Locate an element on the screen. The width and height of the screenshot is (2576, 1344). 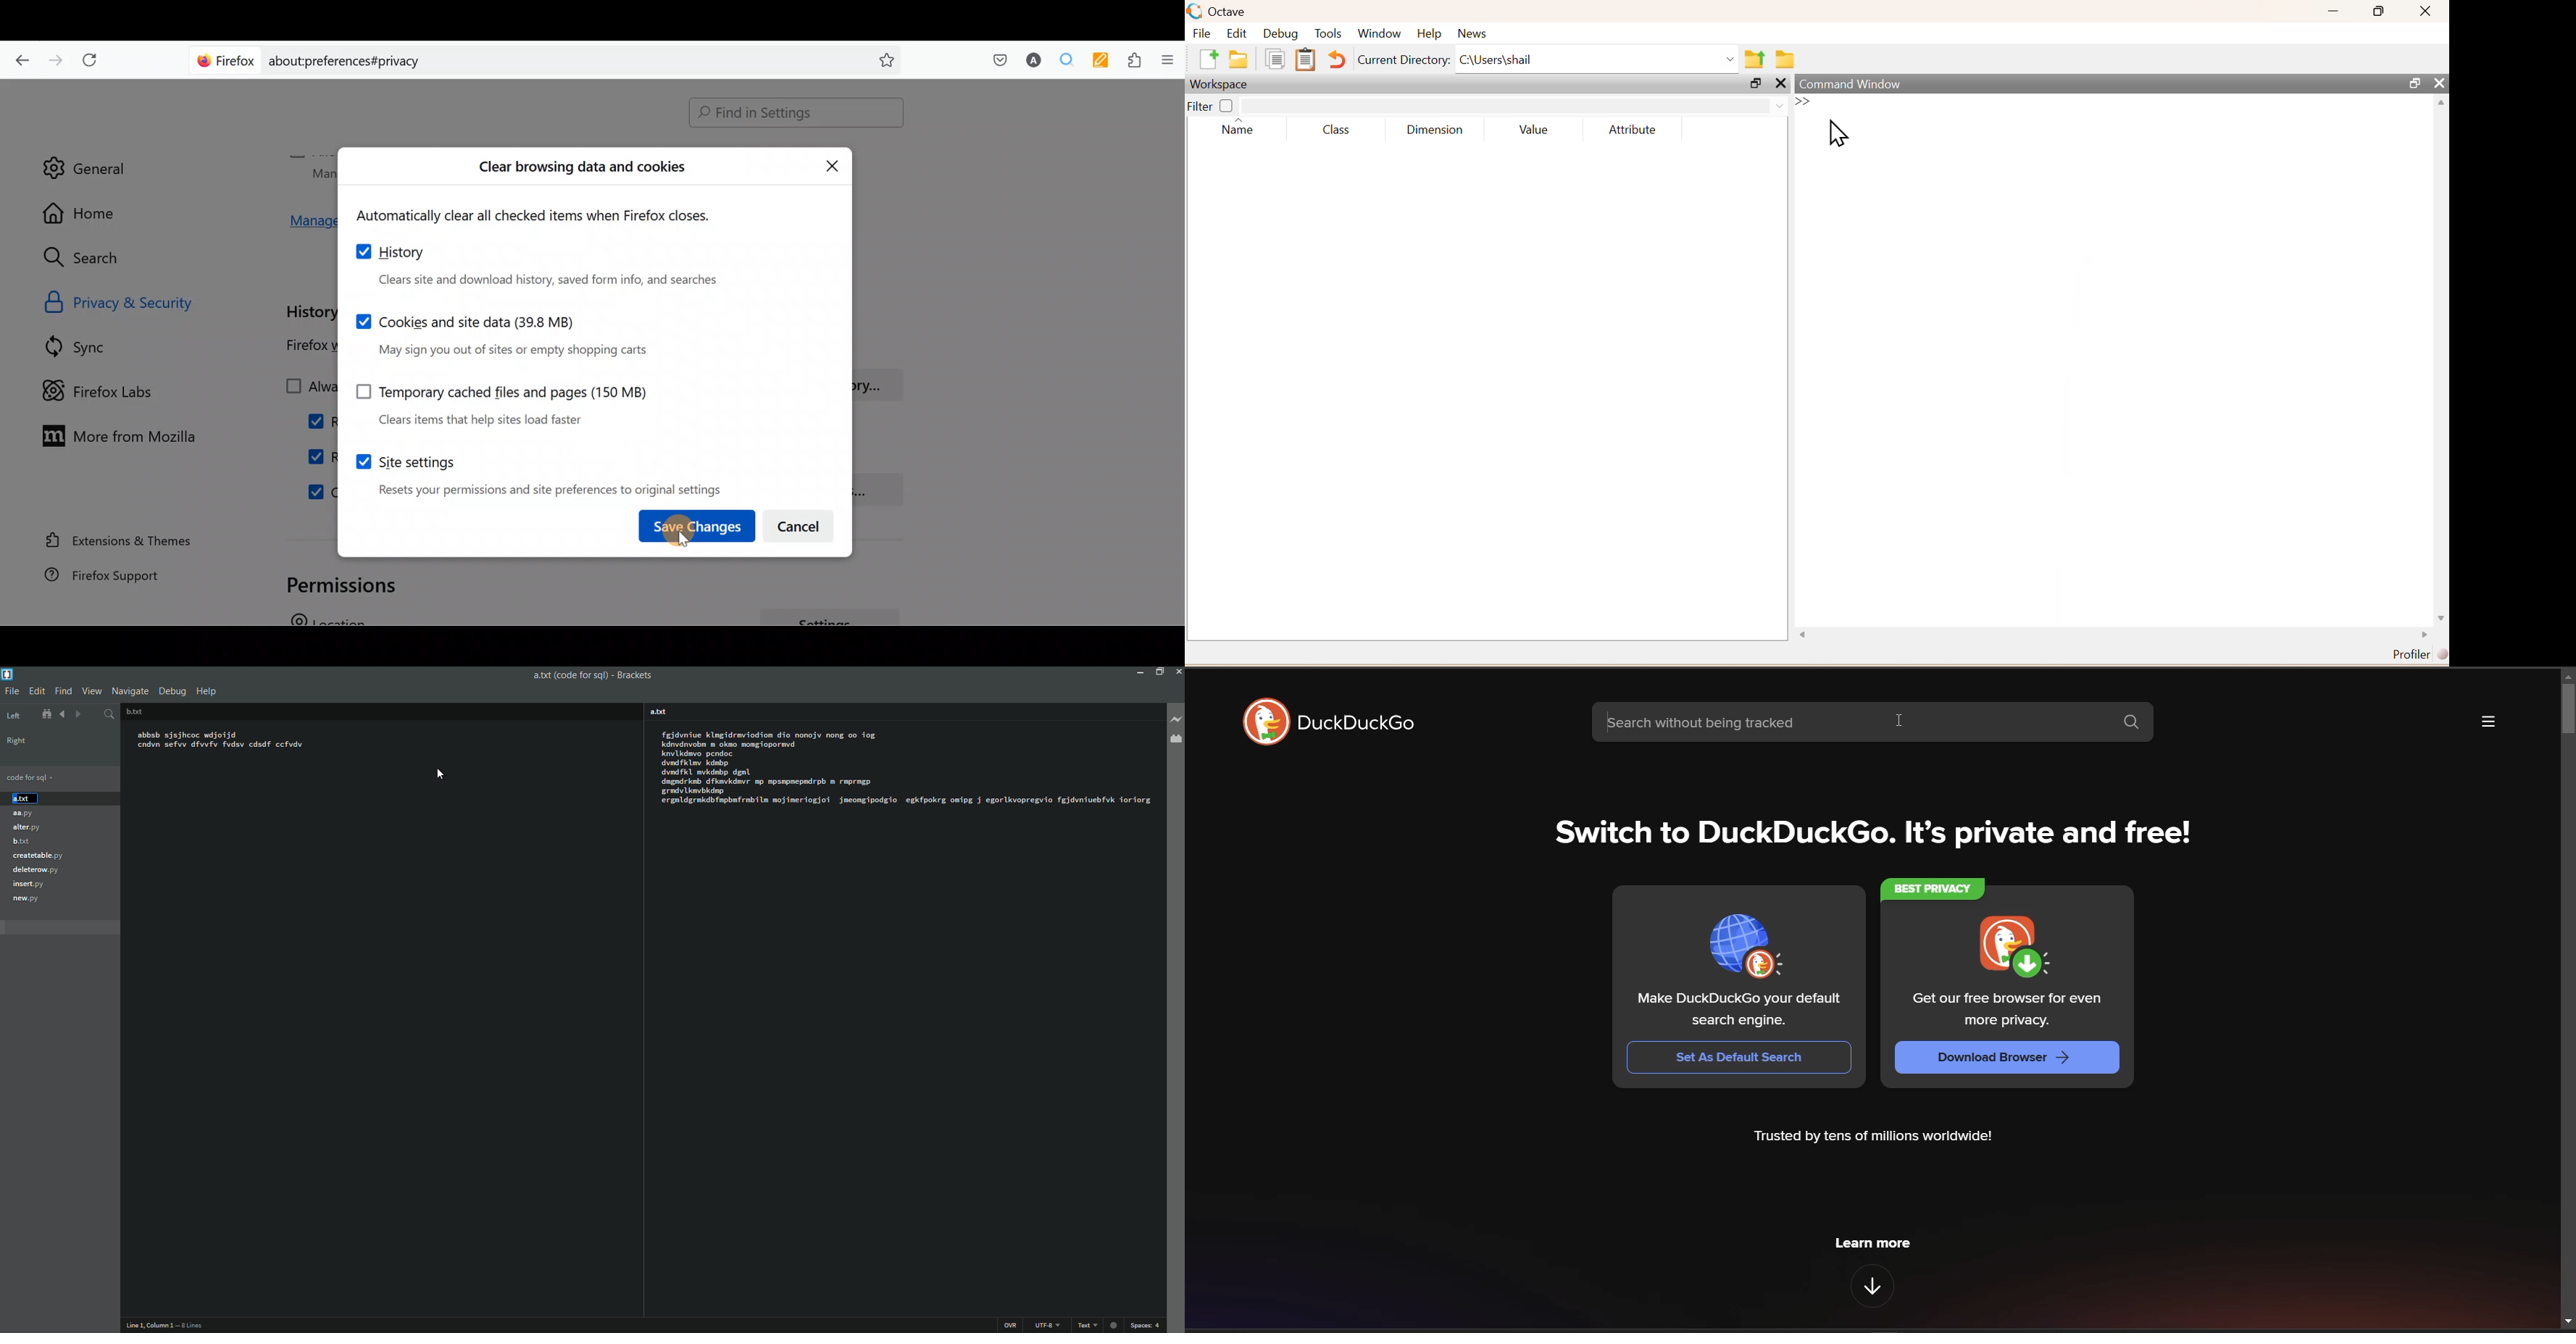
Home is located at coordinates (91, 213).